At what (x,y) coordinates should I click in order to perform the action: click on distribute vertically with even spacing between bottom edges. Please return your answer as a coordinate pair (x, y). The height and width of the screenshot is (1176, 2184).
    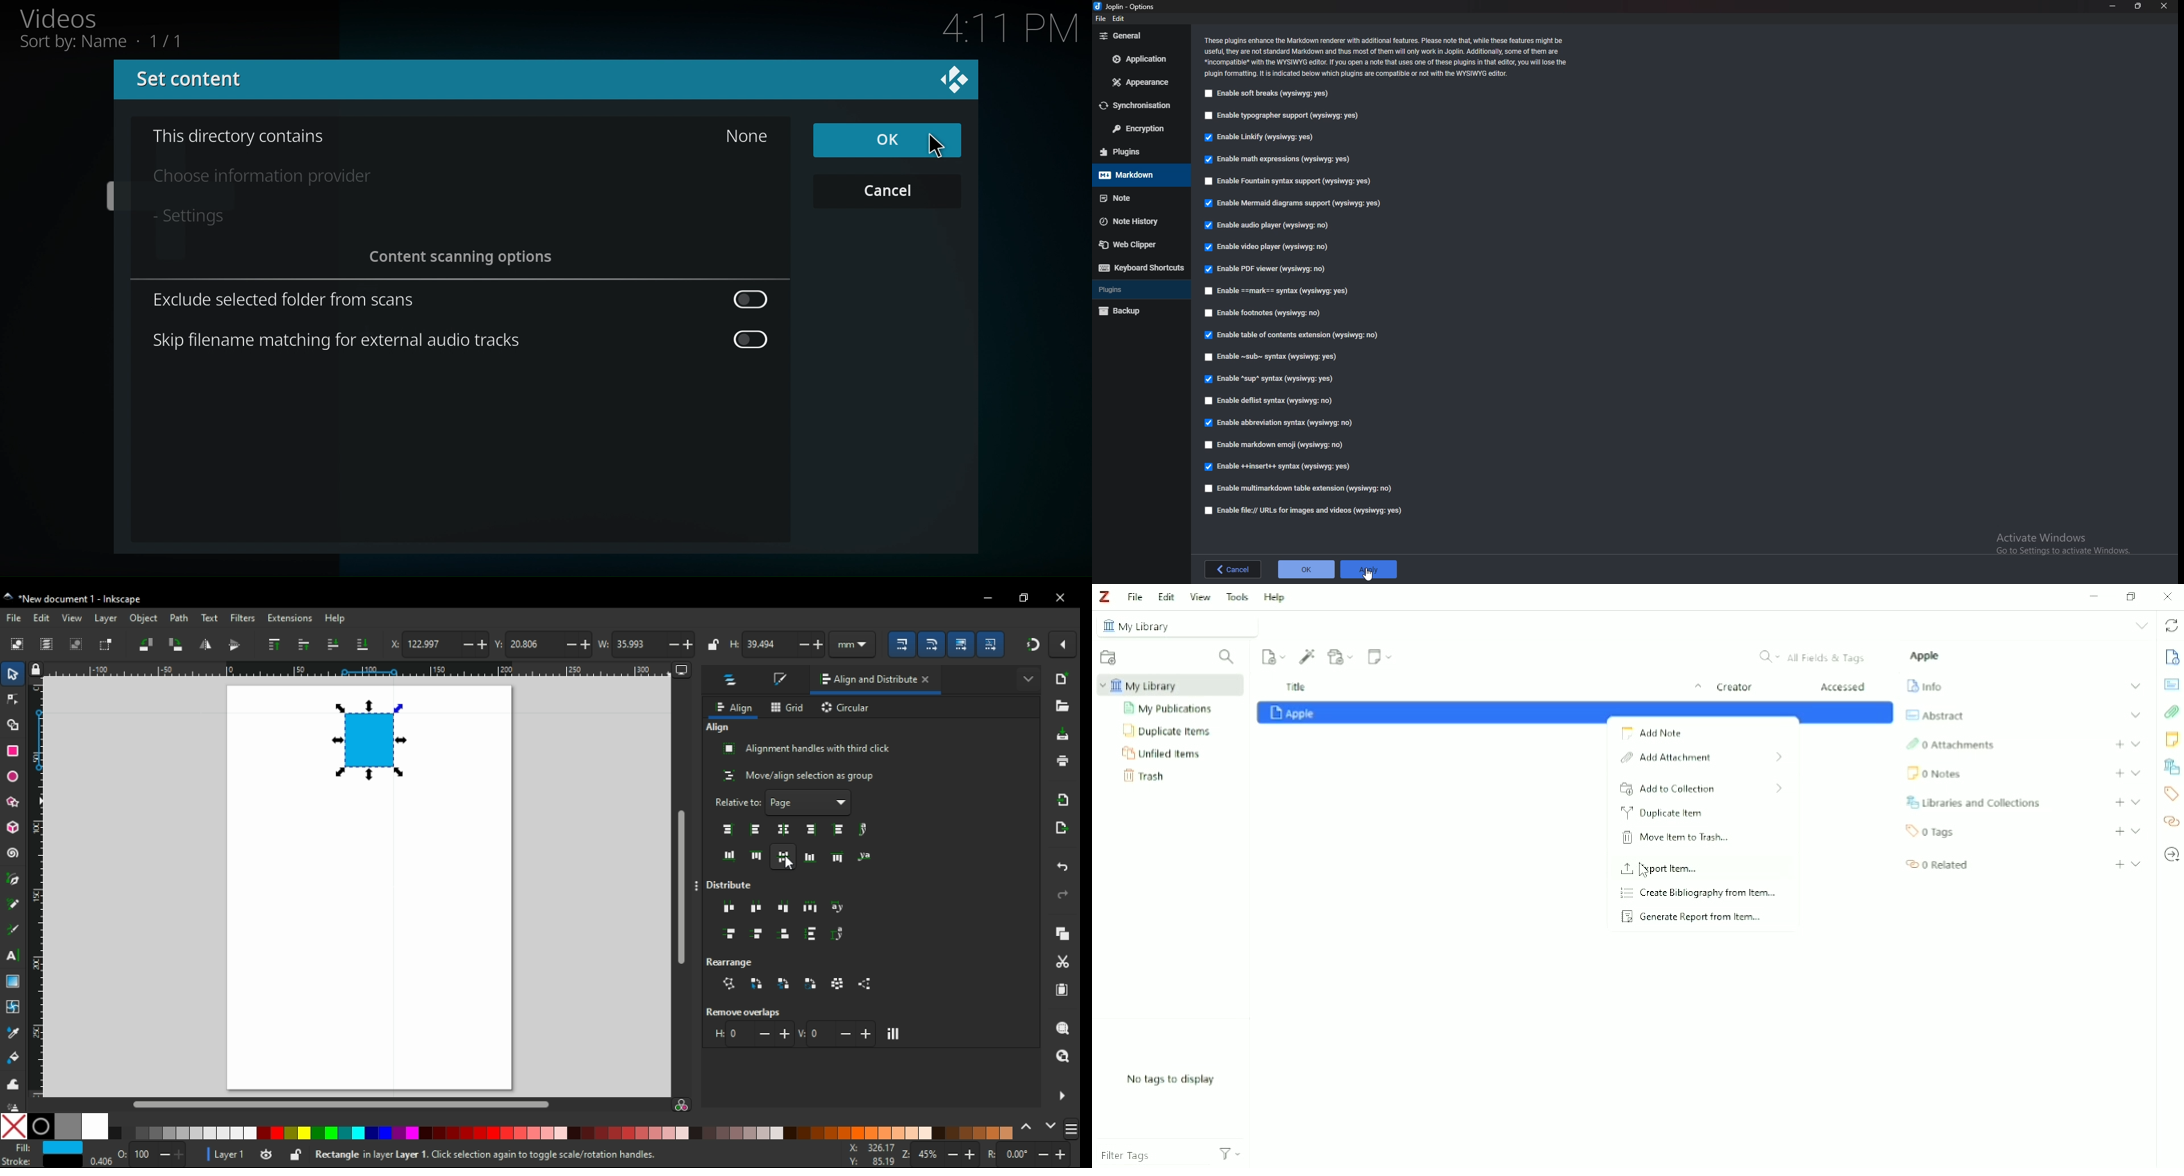
    Looking at the image, I should click on (787, 936).